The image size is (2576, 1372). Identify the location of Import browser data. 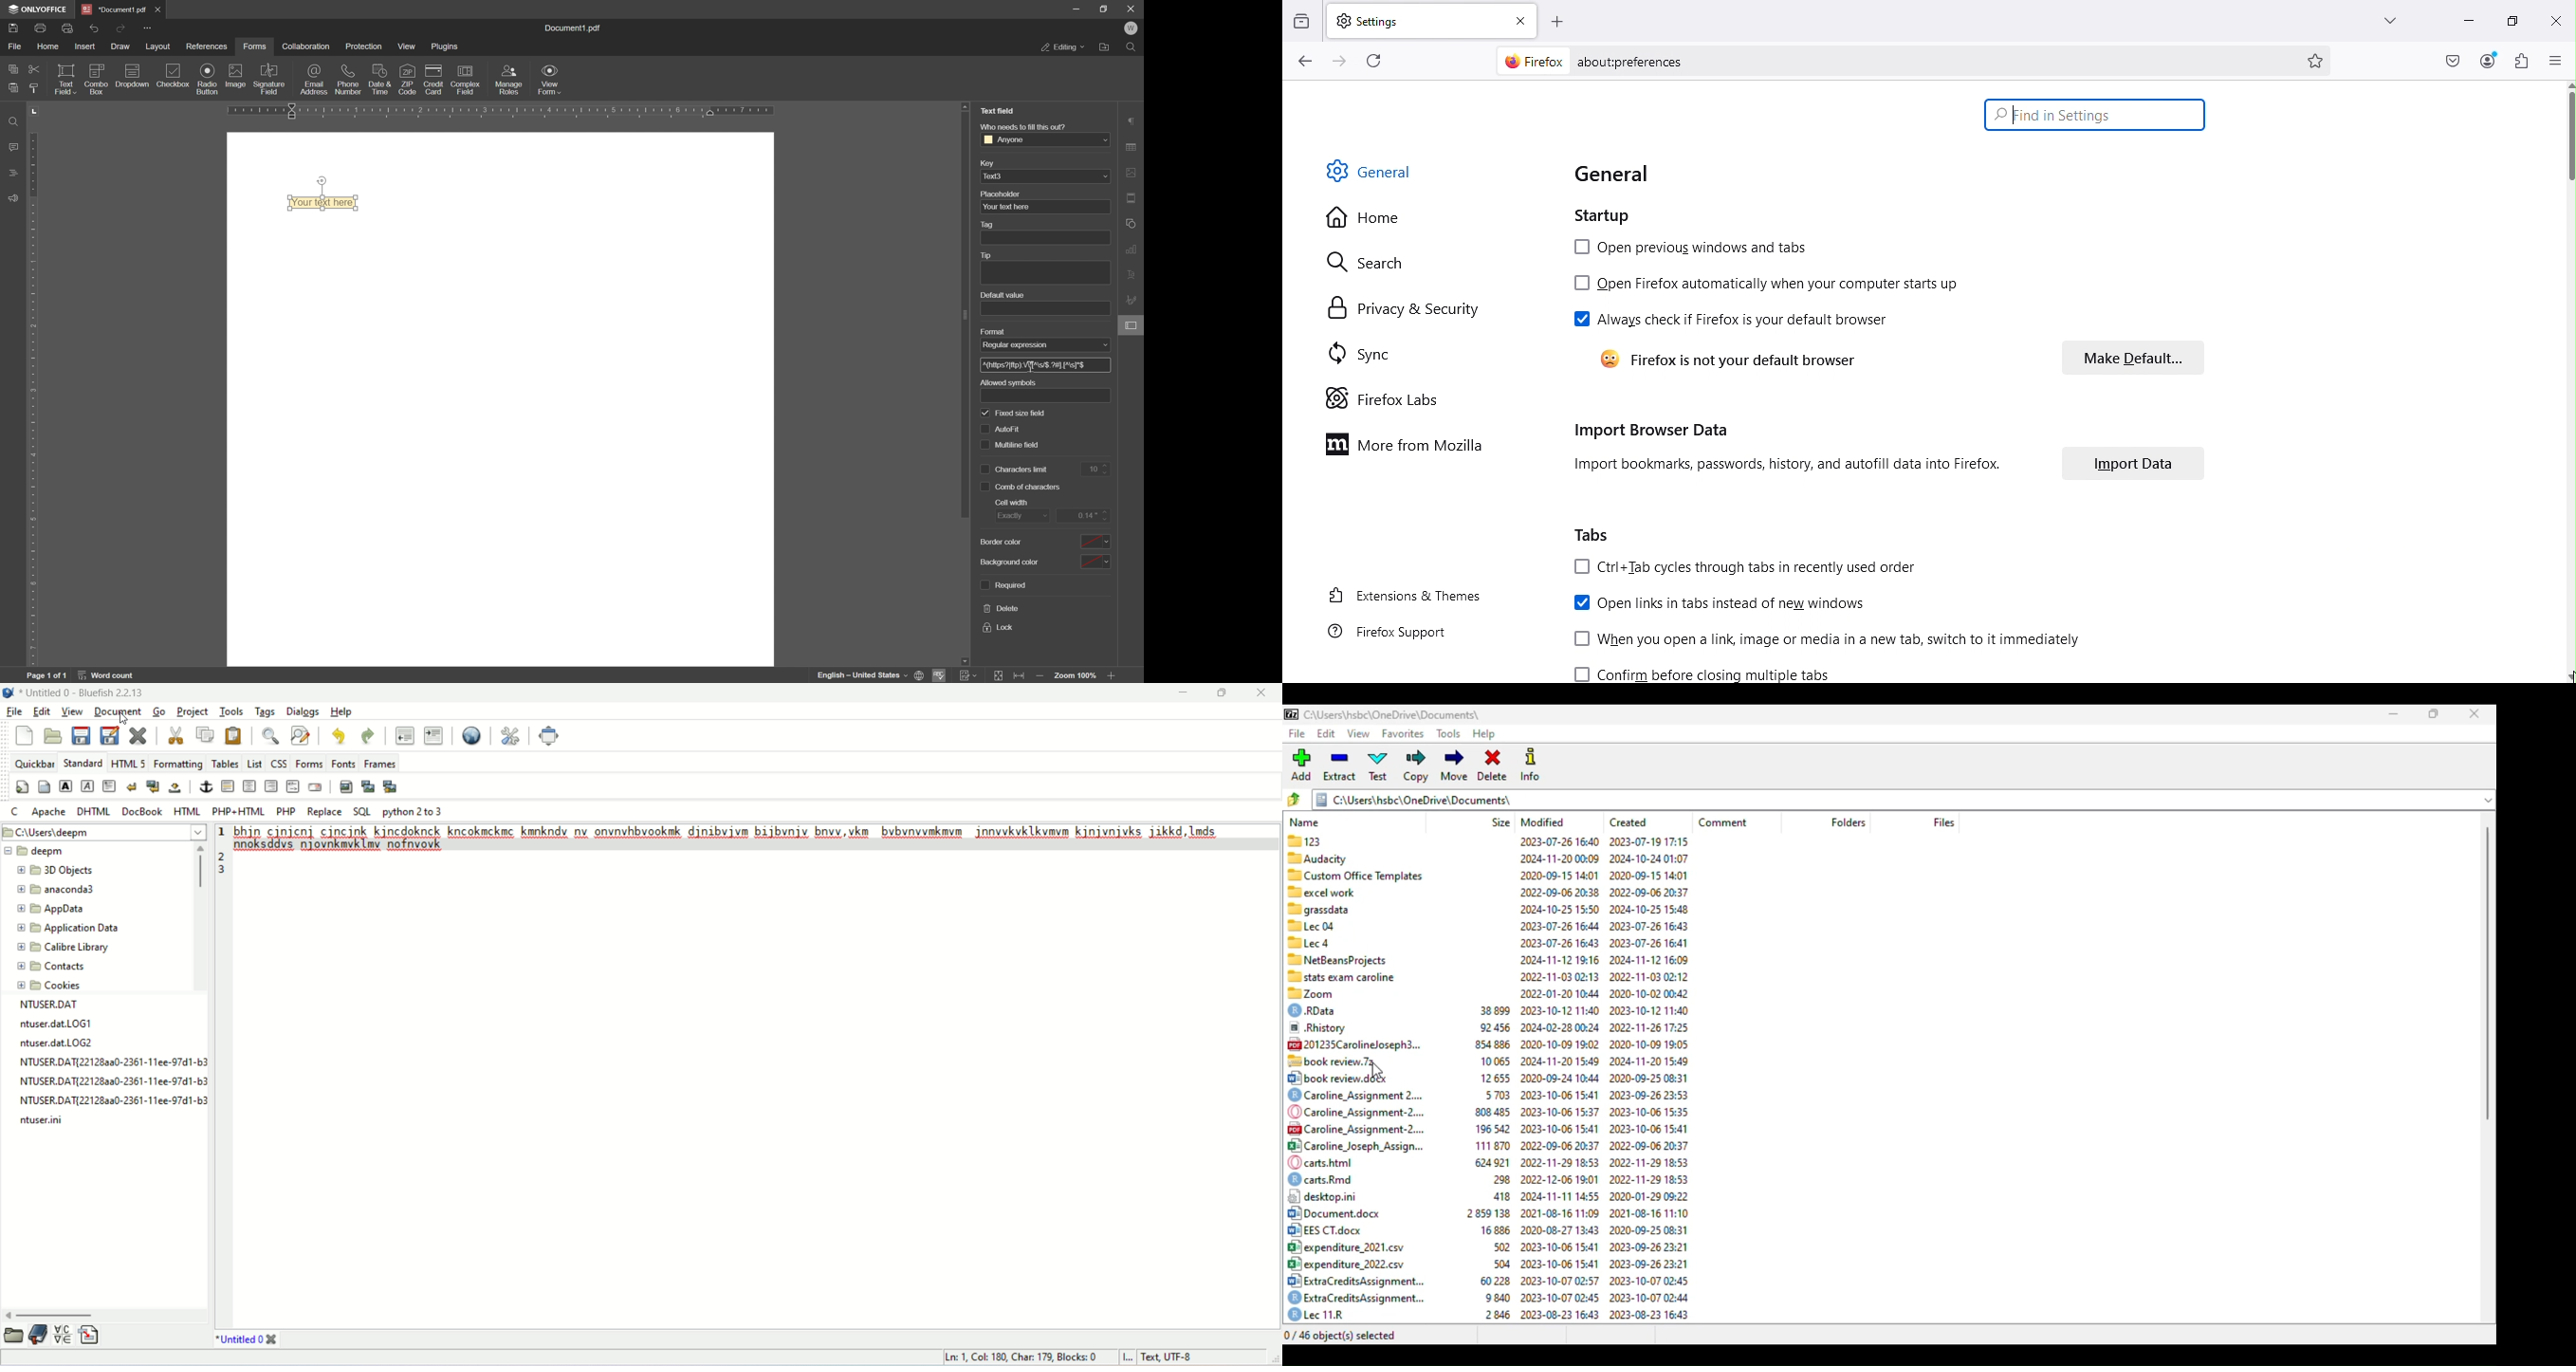
(1783, 448).